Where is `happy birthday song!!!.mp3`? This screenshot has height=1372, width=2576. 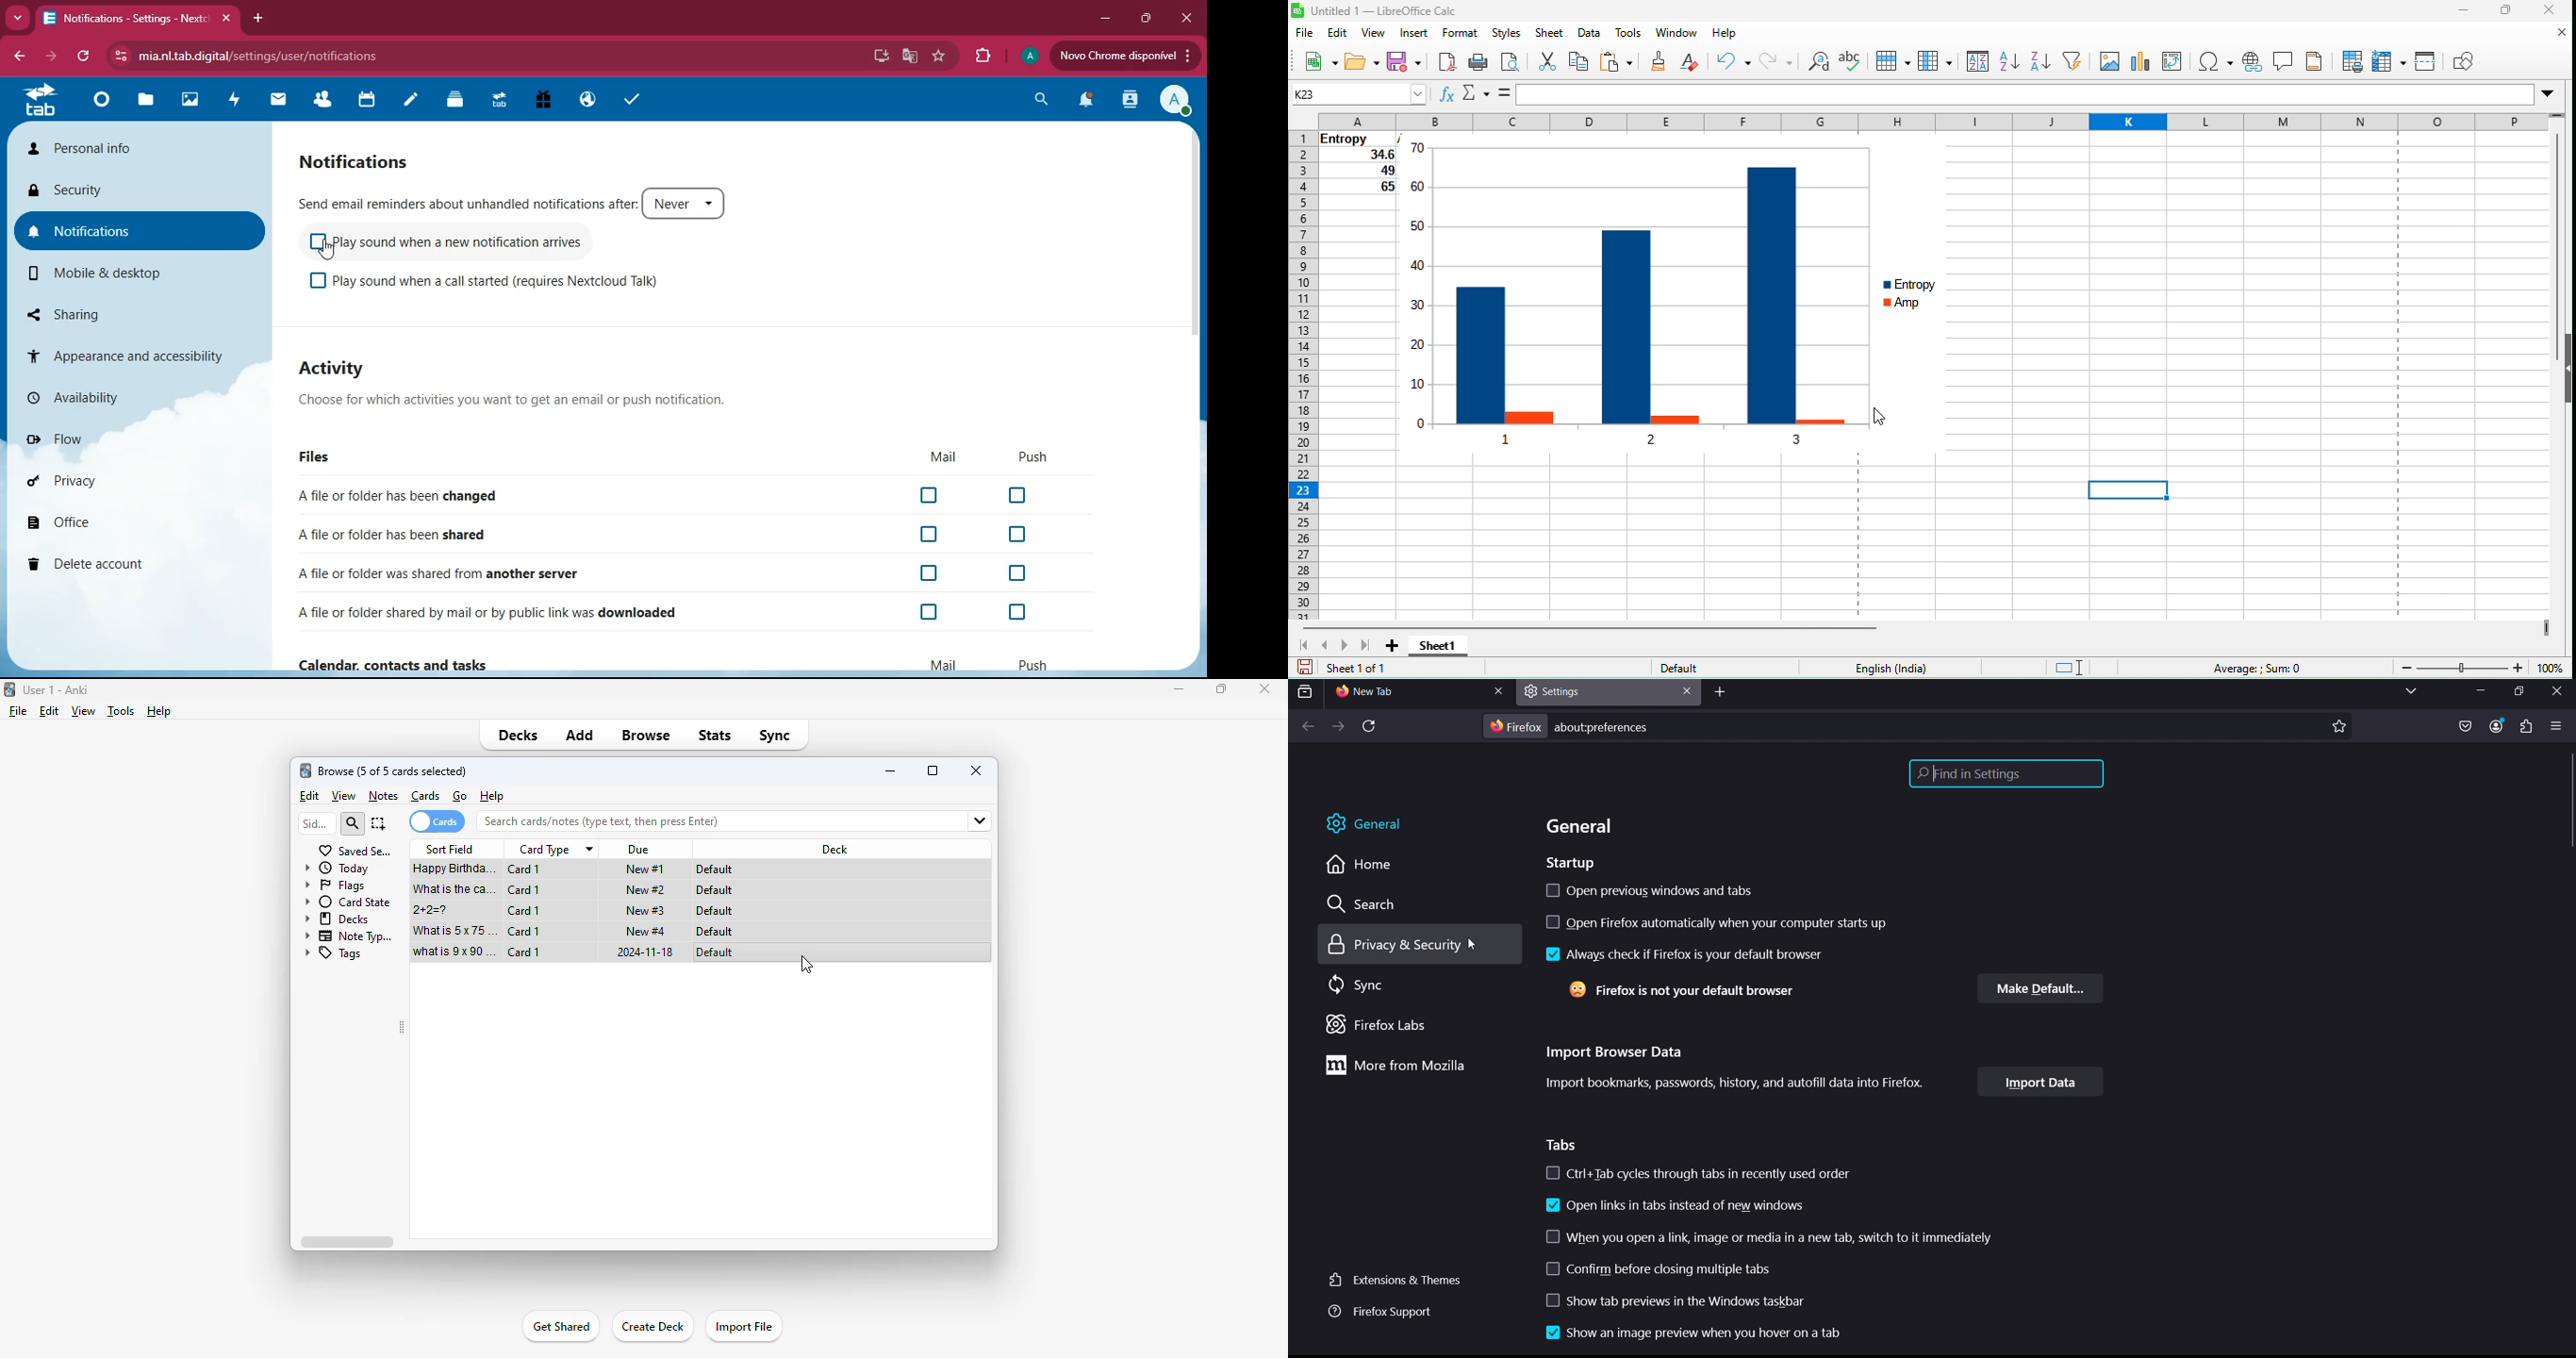 happy birthday song!!!.mp3 is located at coordinates (453, 869).